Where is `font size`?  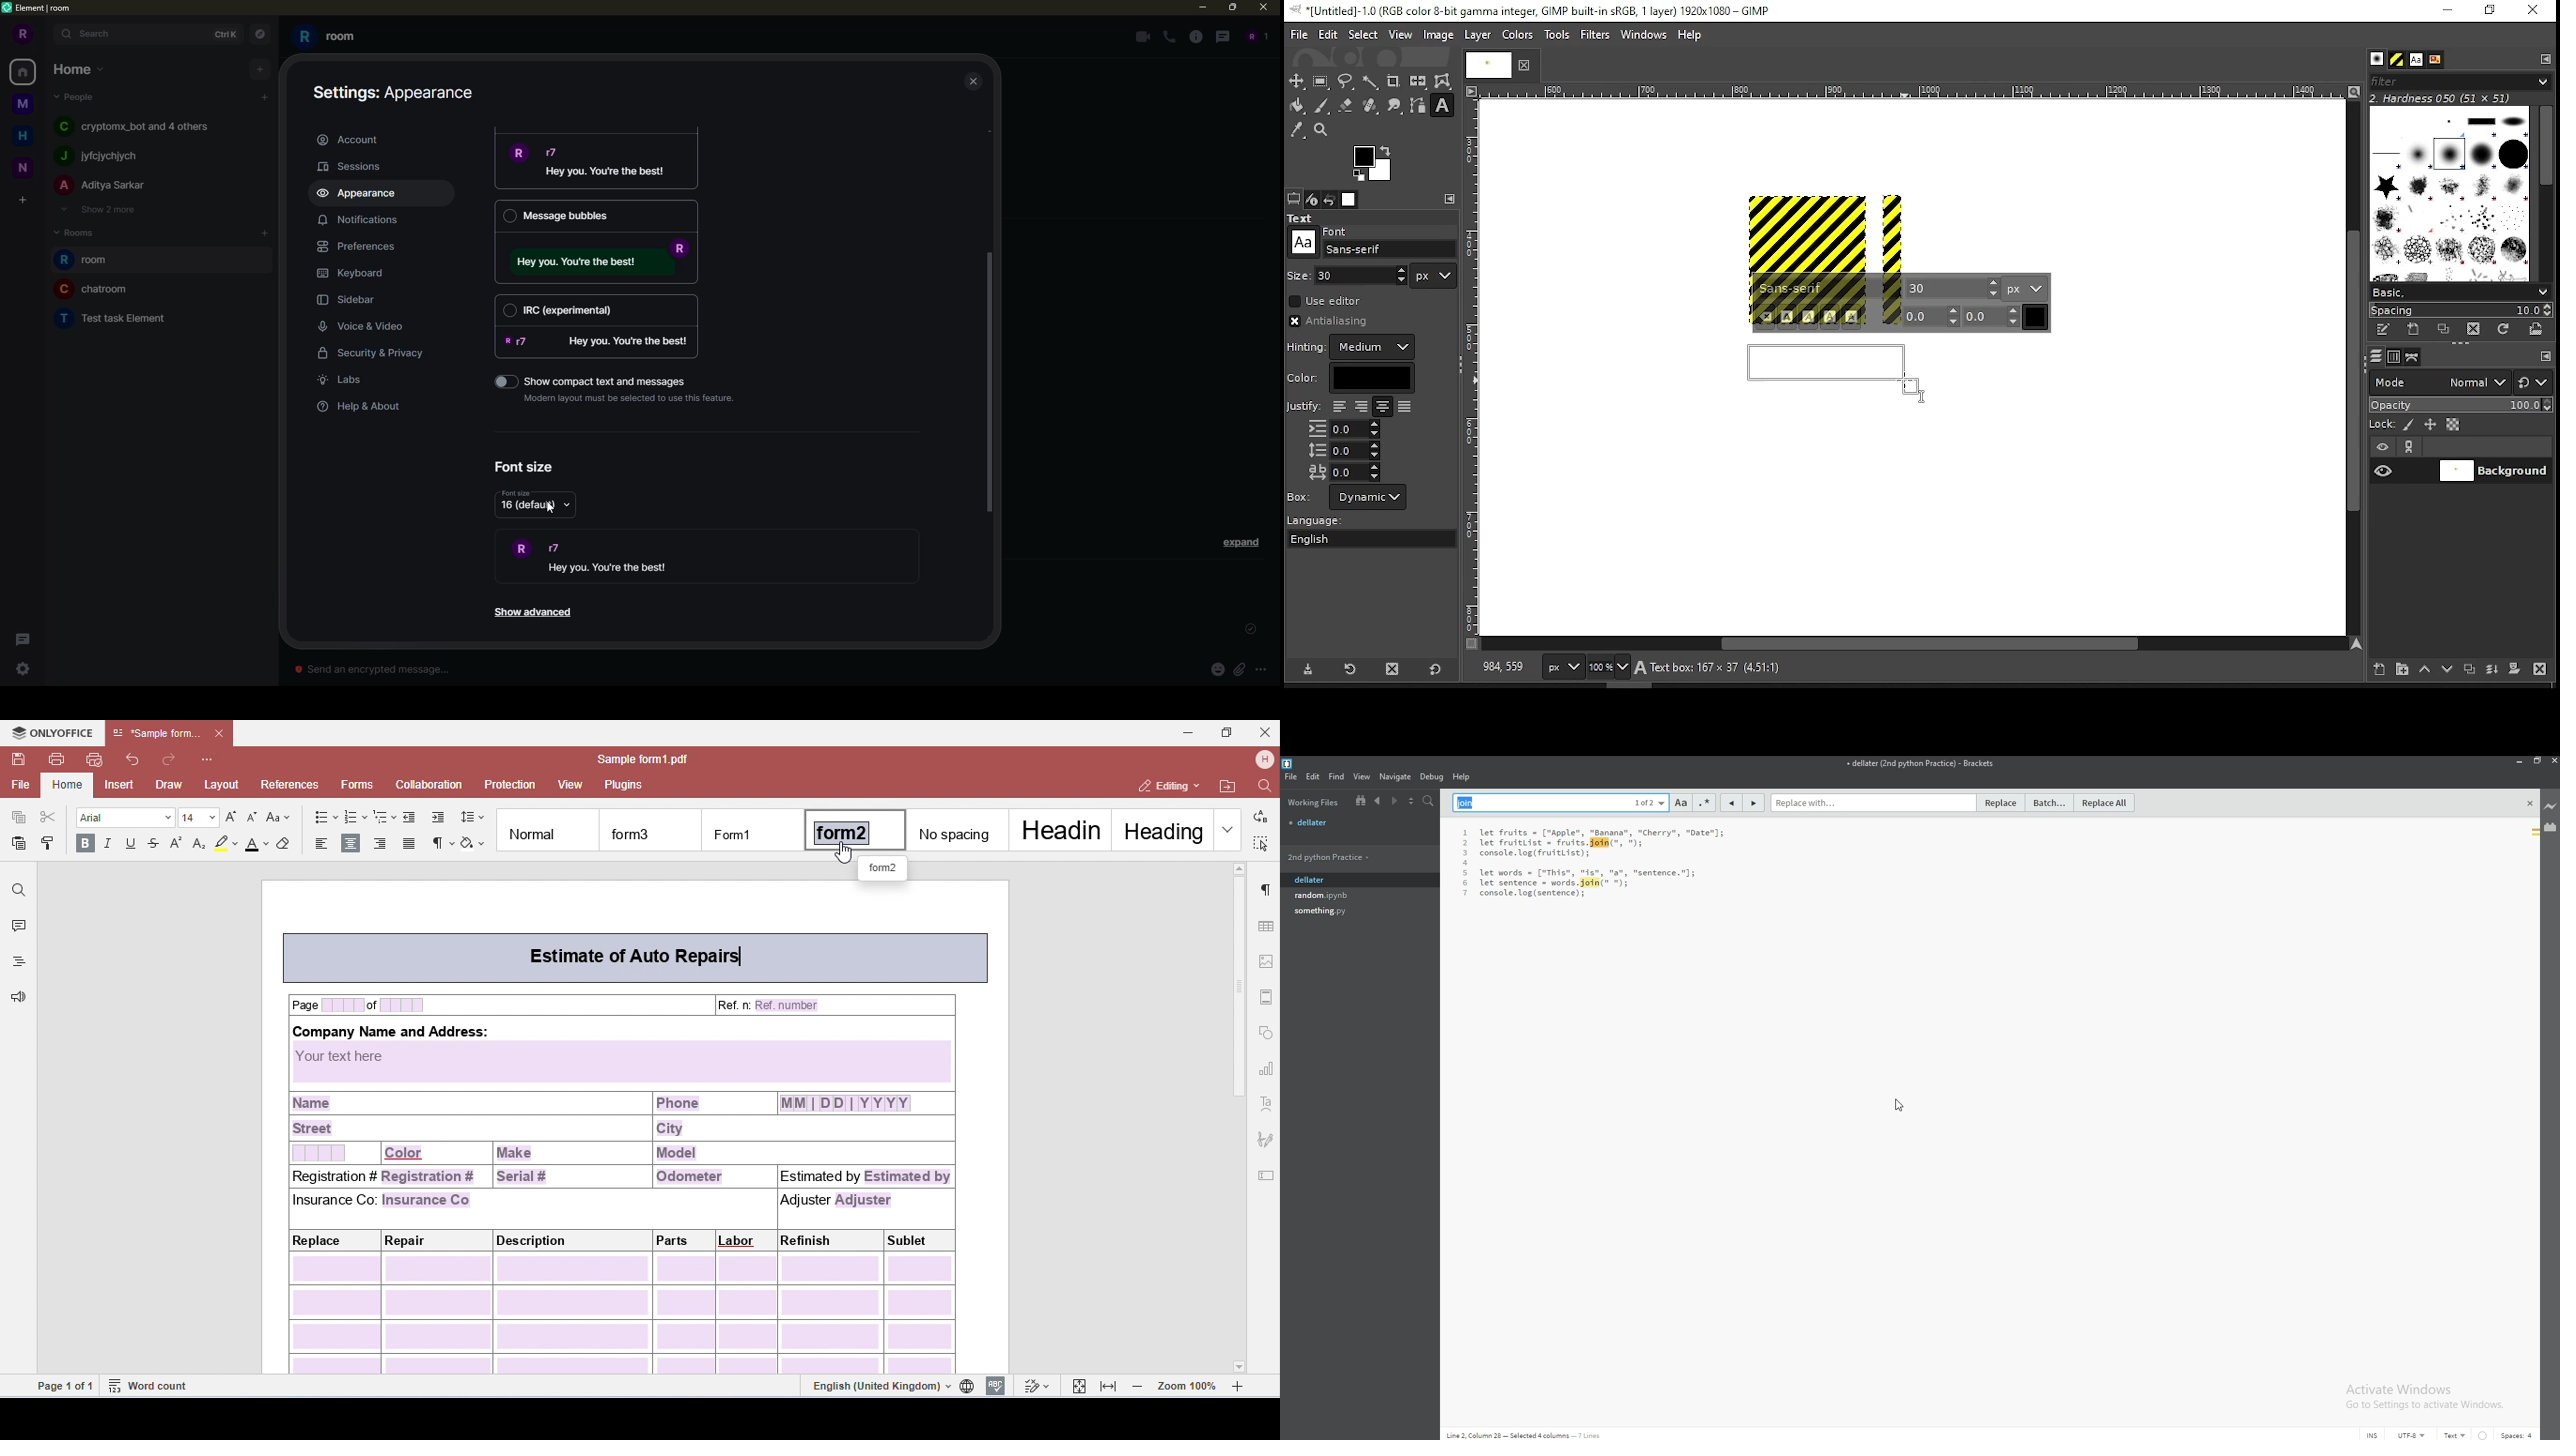
font size is located at coordinates (525, 467).